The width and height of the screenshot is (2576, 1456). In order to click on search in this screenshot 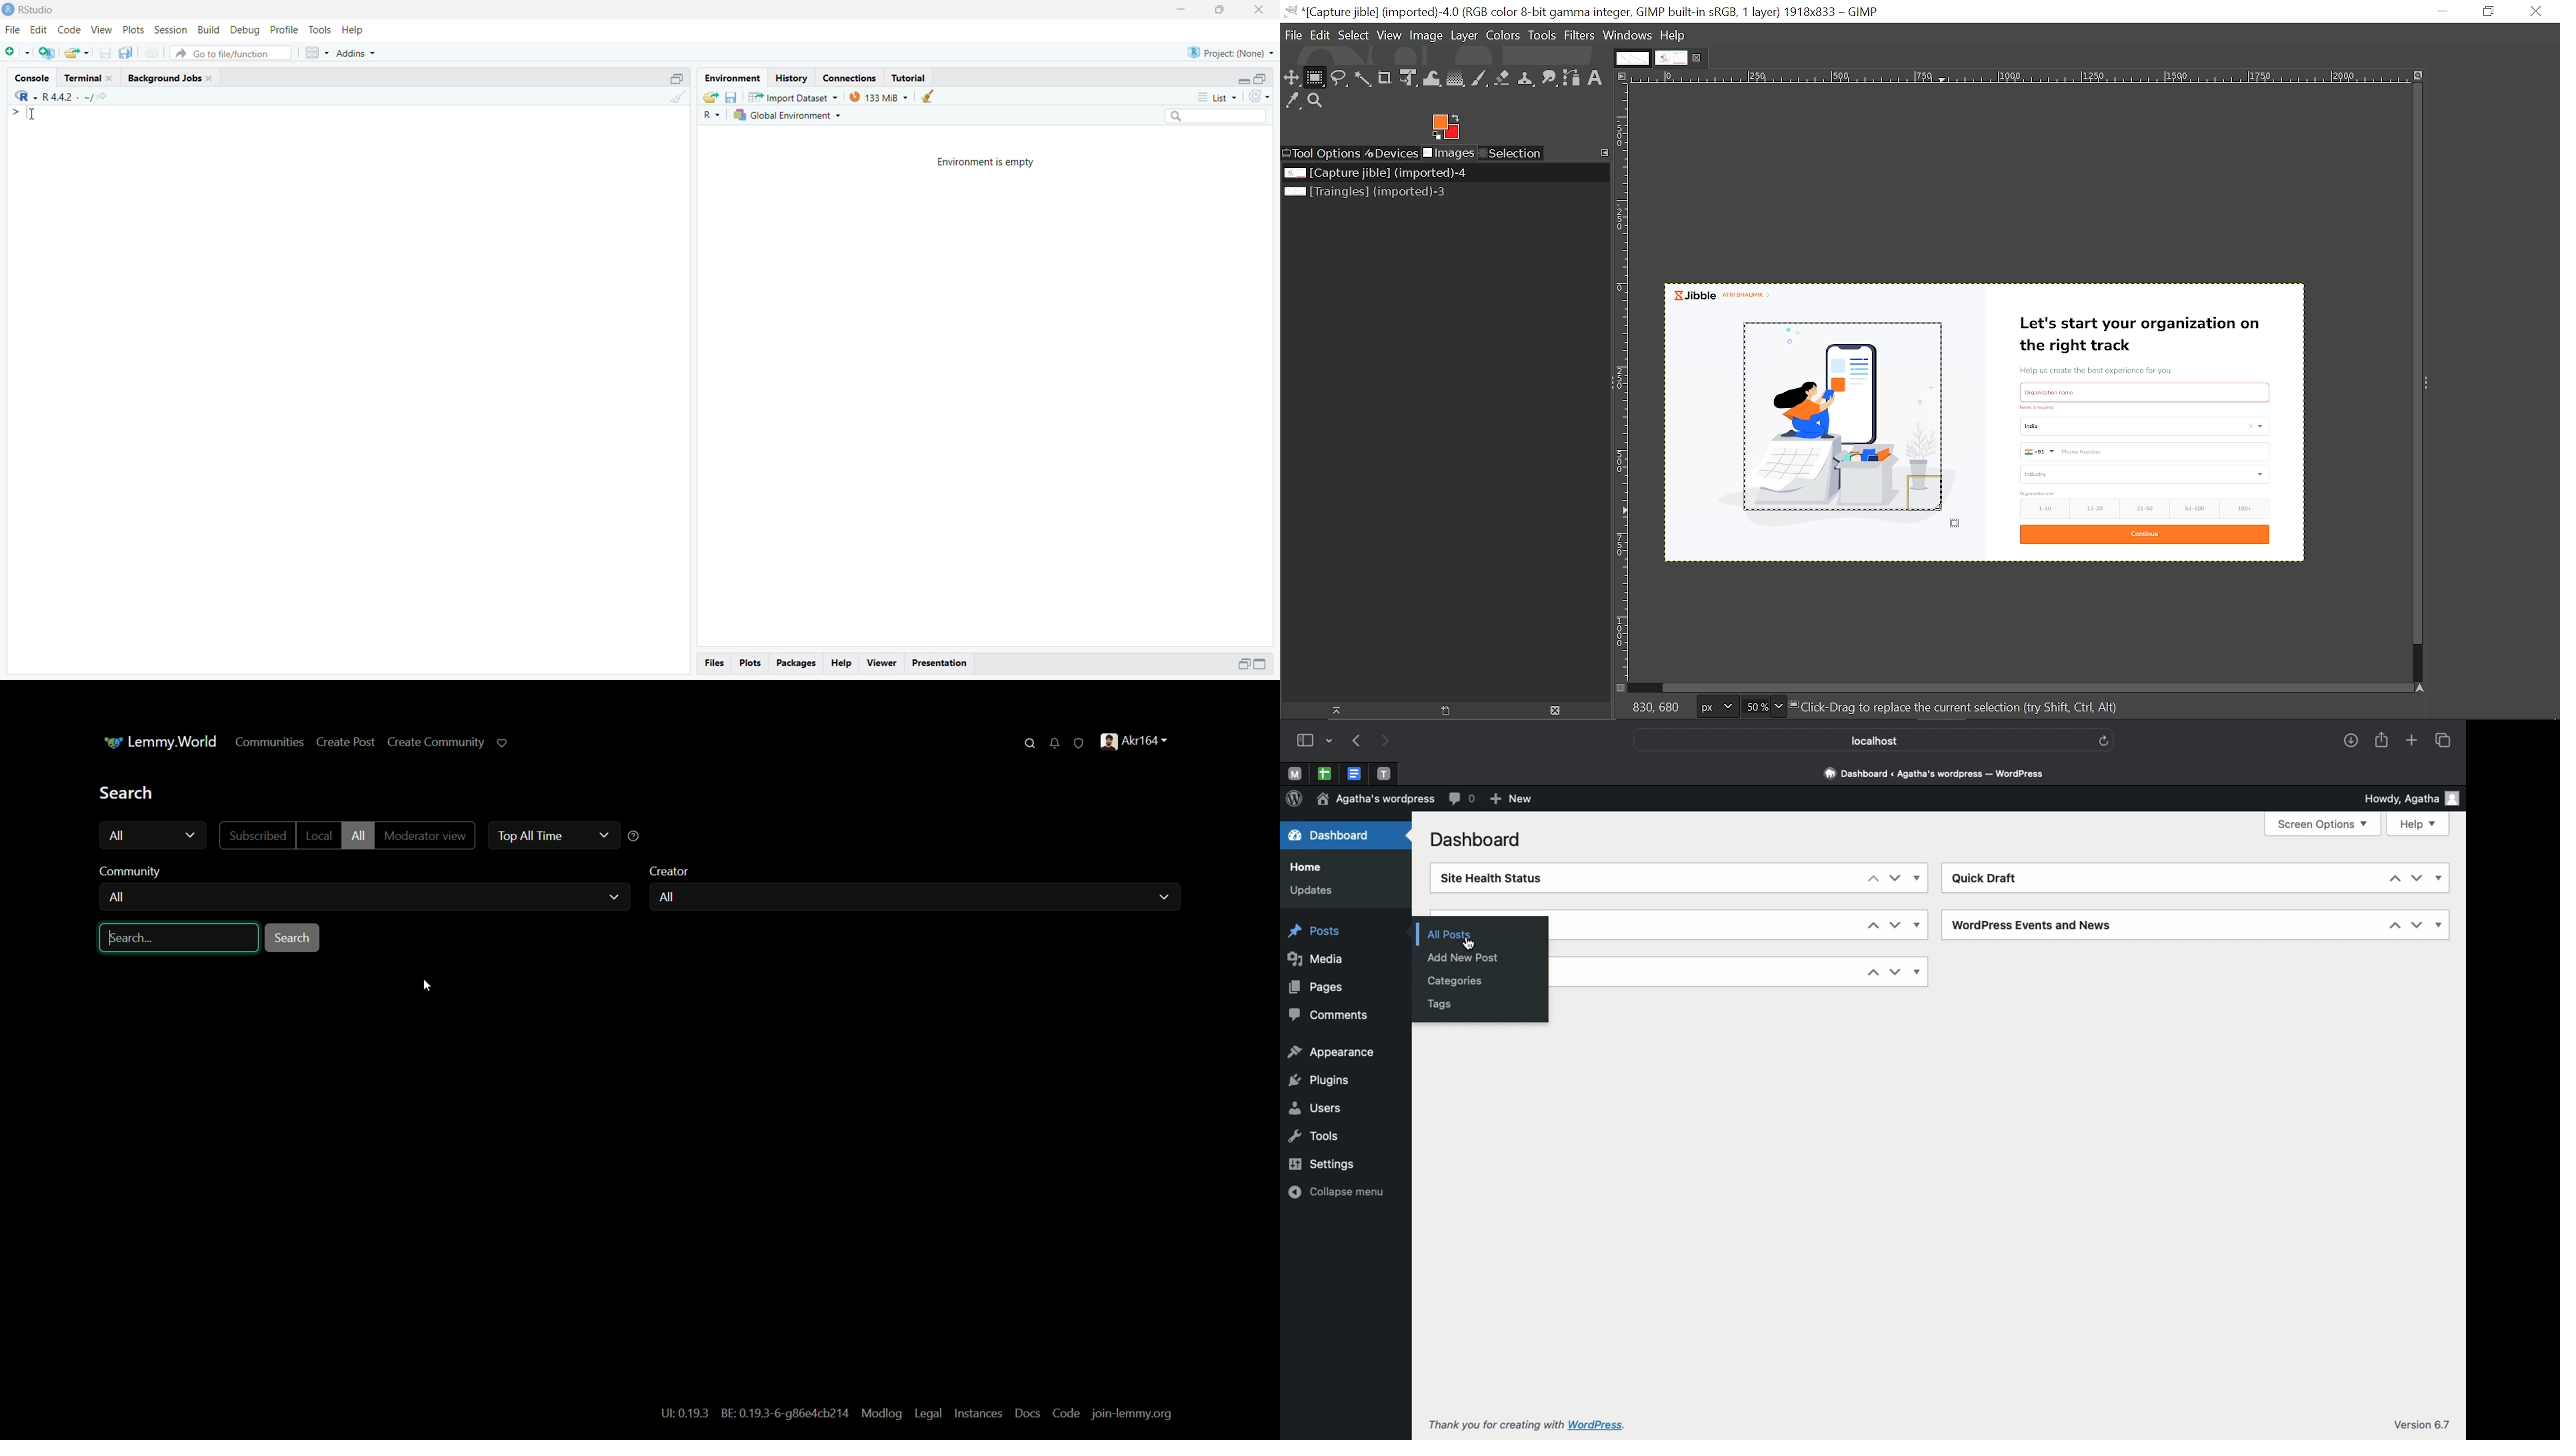, I will do `click(293, 938)`.